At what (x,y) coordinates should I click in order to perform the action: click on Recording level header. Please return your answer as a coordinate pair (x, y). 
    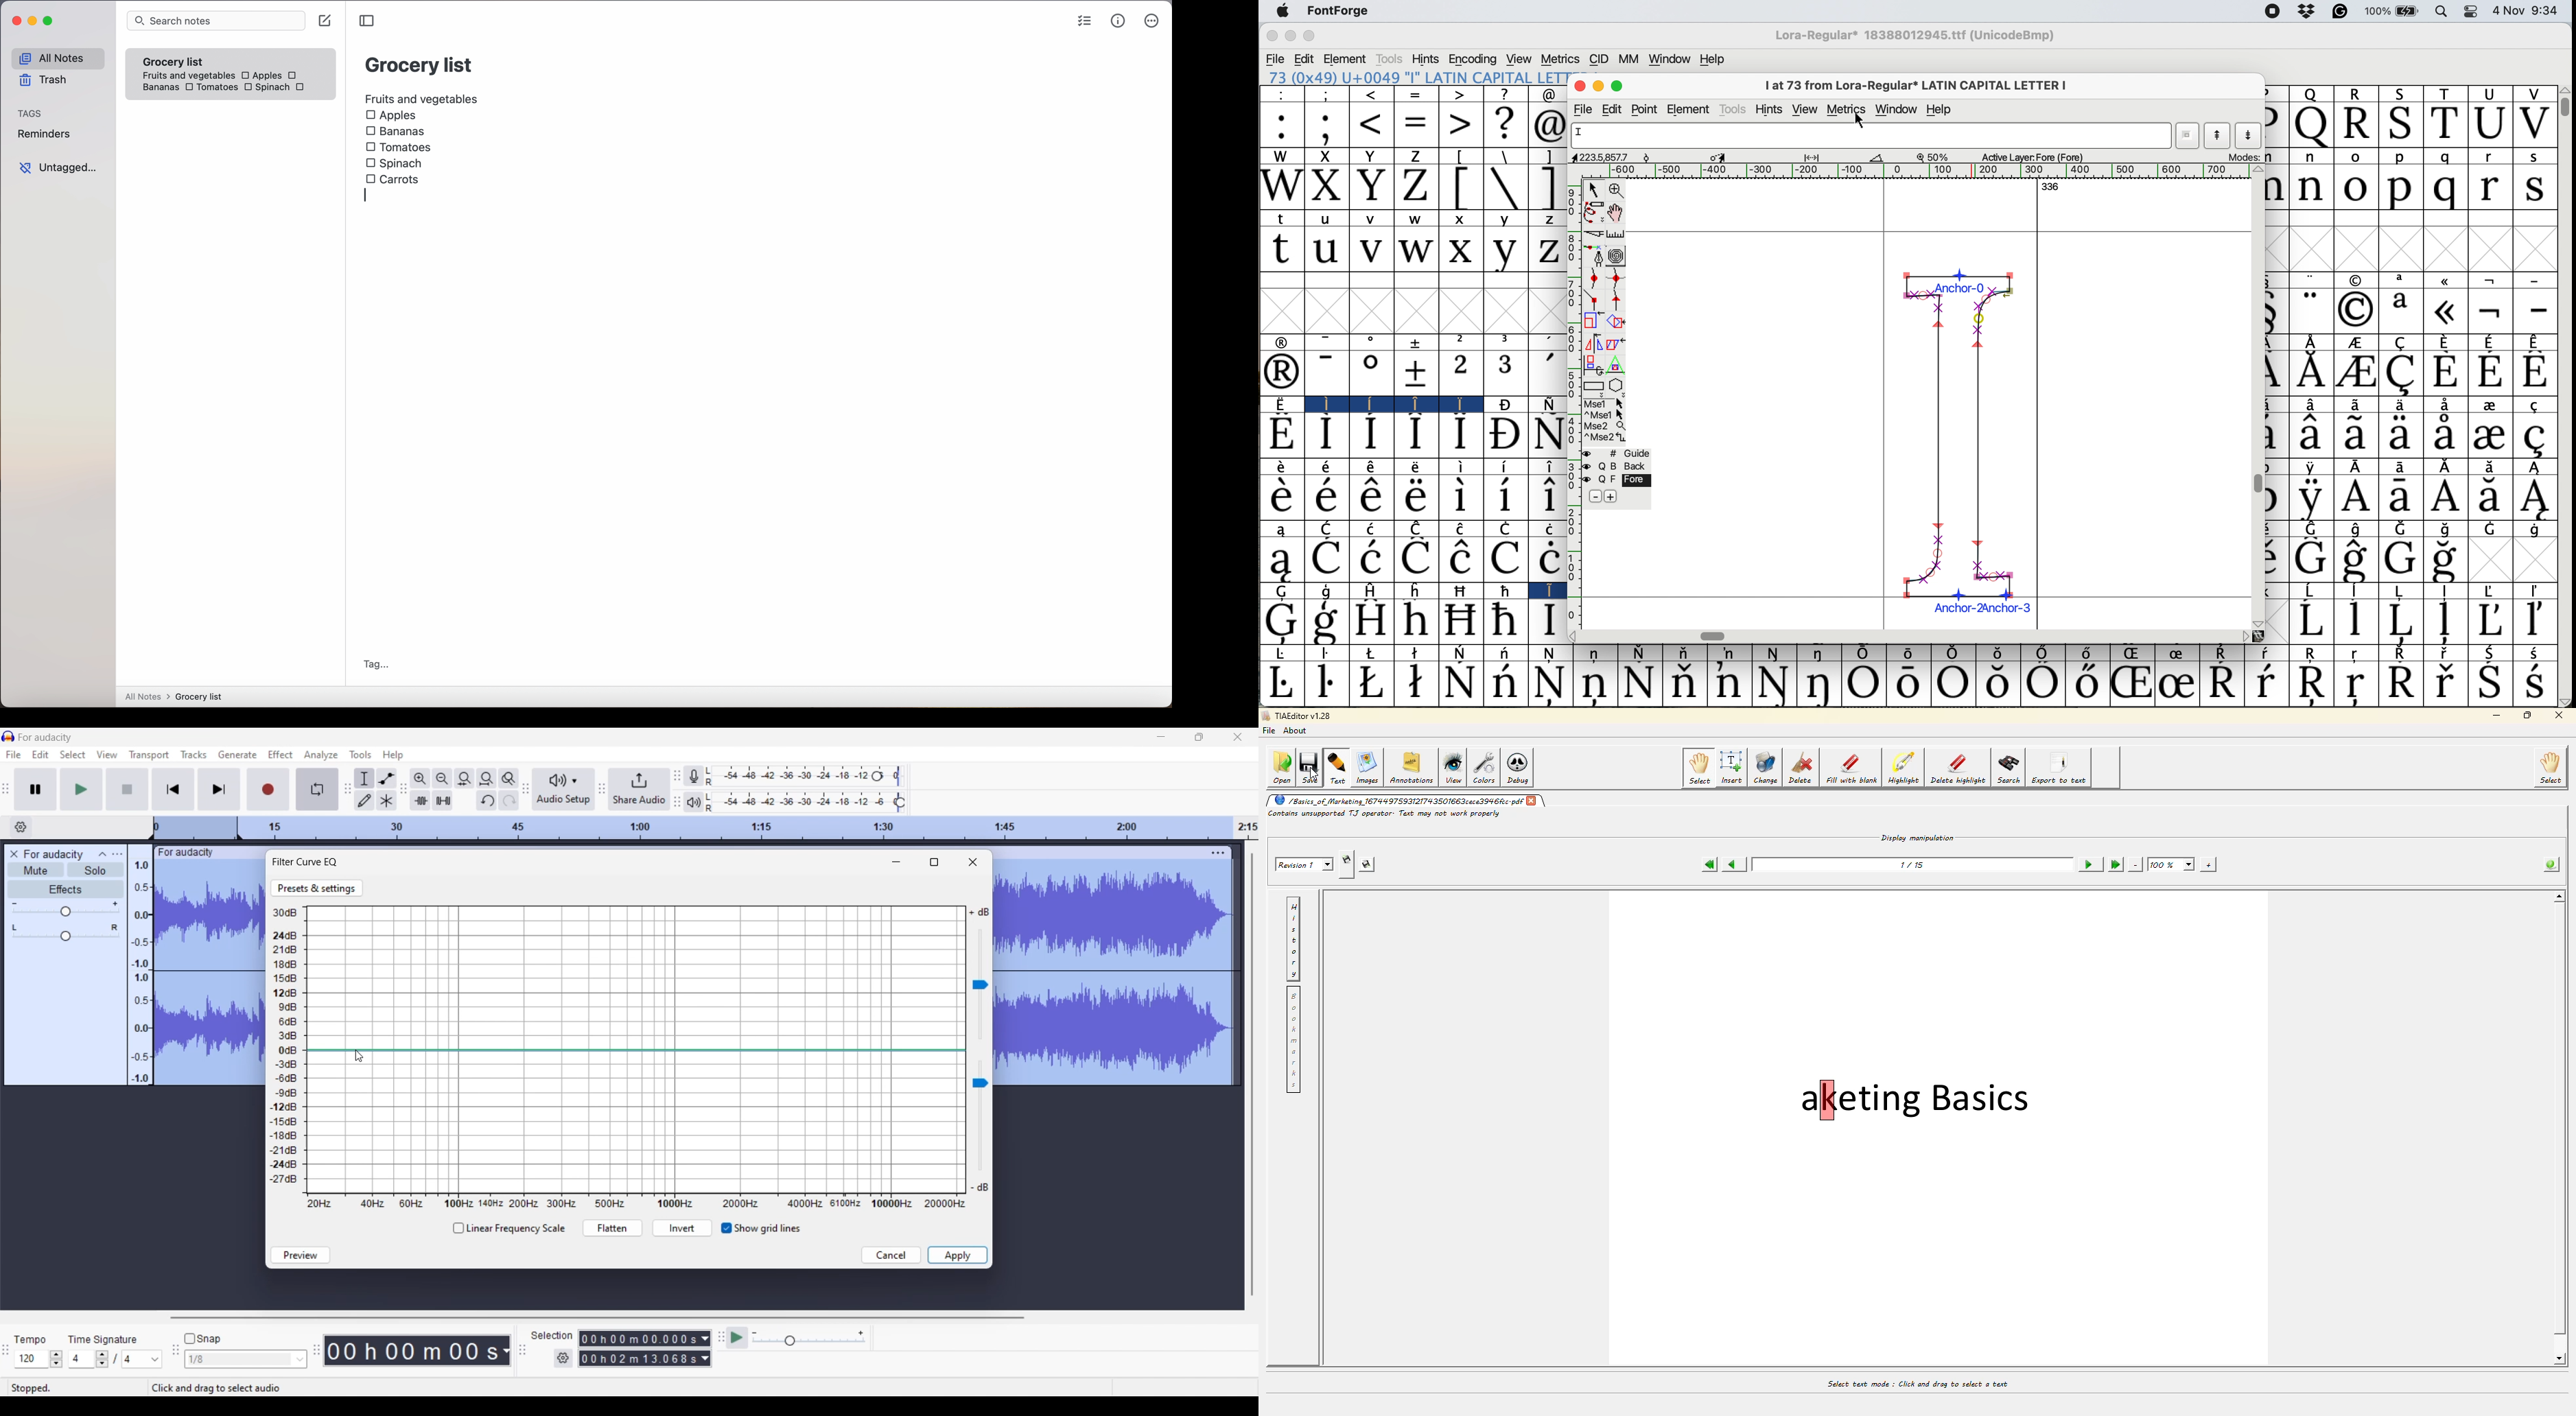
    Looking at the image, I should click on (877, 776).